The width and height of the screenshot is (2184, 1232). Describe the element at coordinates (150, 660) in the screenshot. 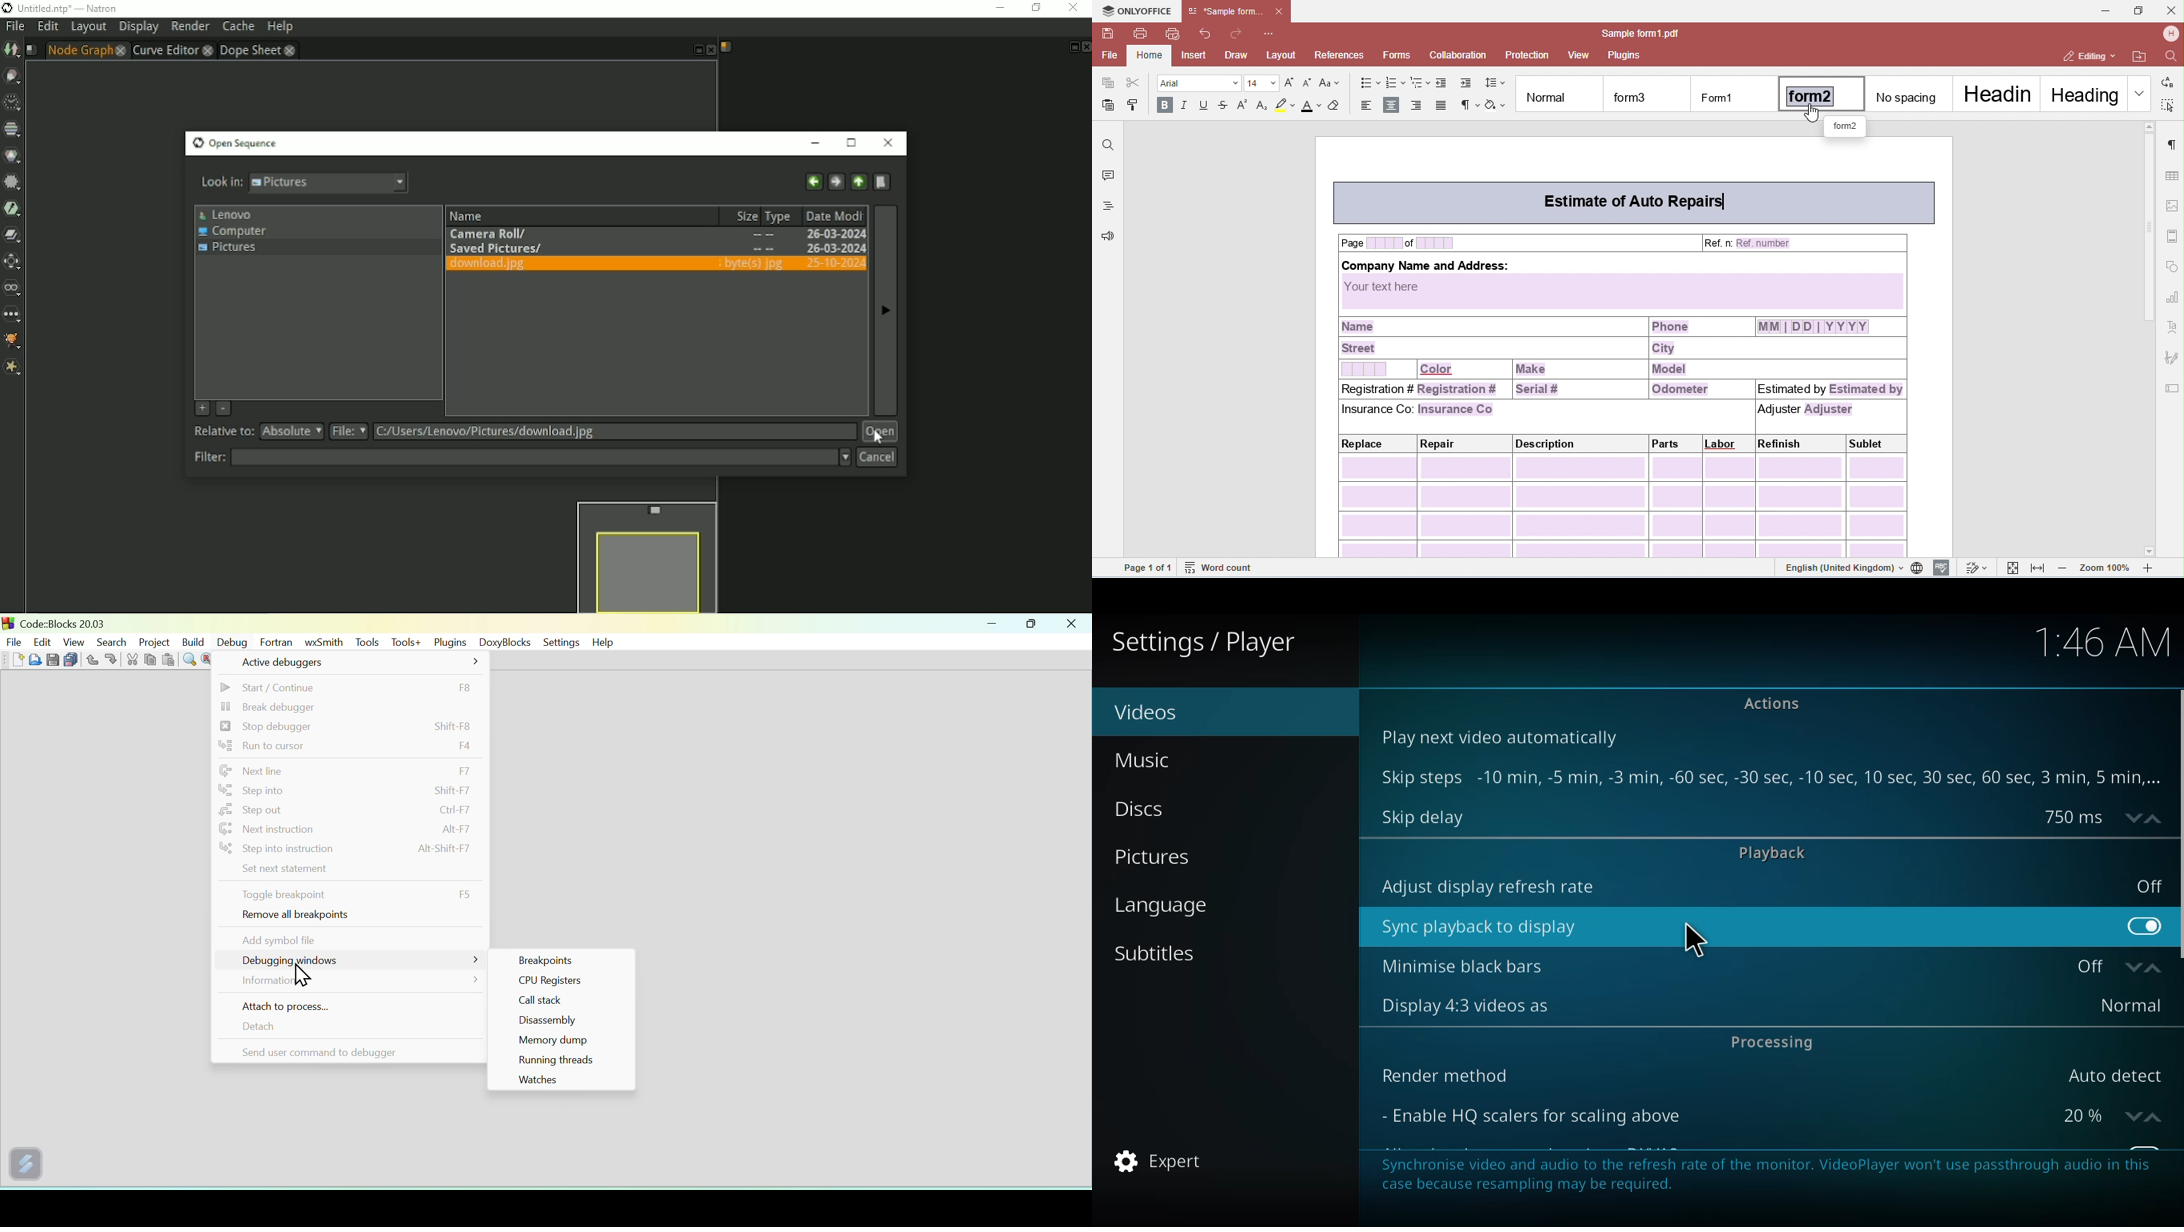

I see `copy` at that location.